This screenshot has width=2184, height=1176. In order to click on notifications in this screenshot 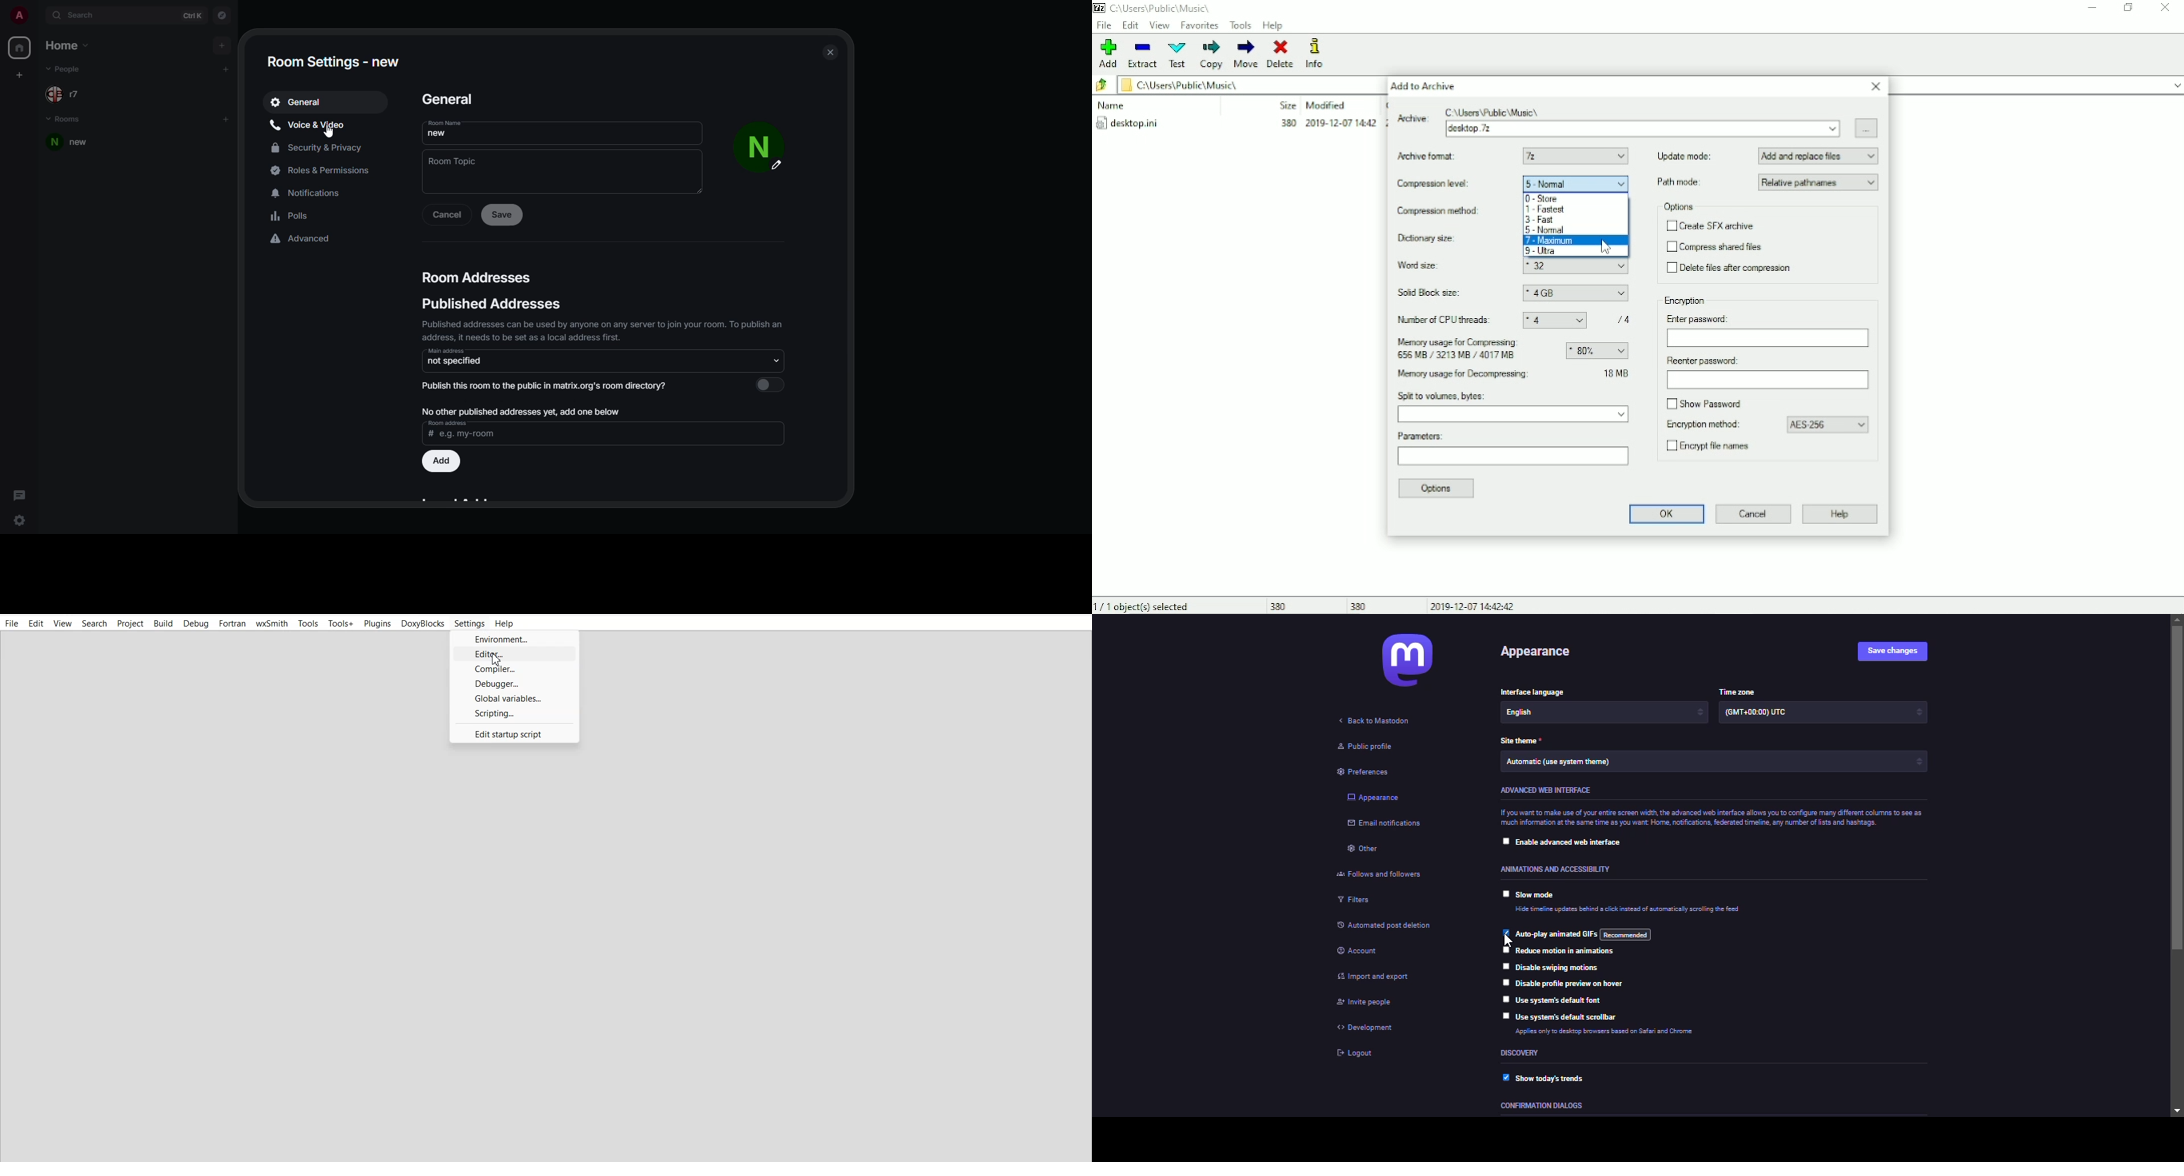, I will do `click(309, 191)`.